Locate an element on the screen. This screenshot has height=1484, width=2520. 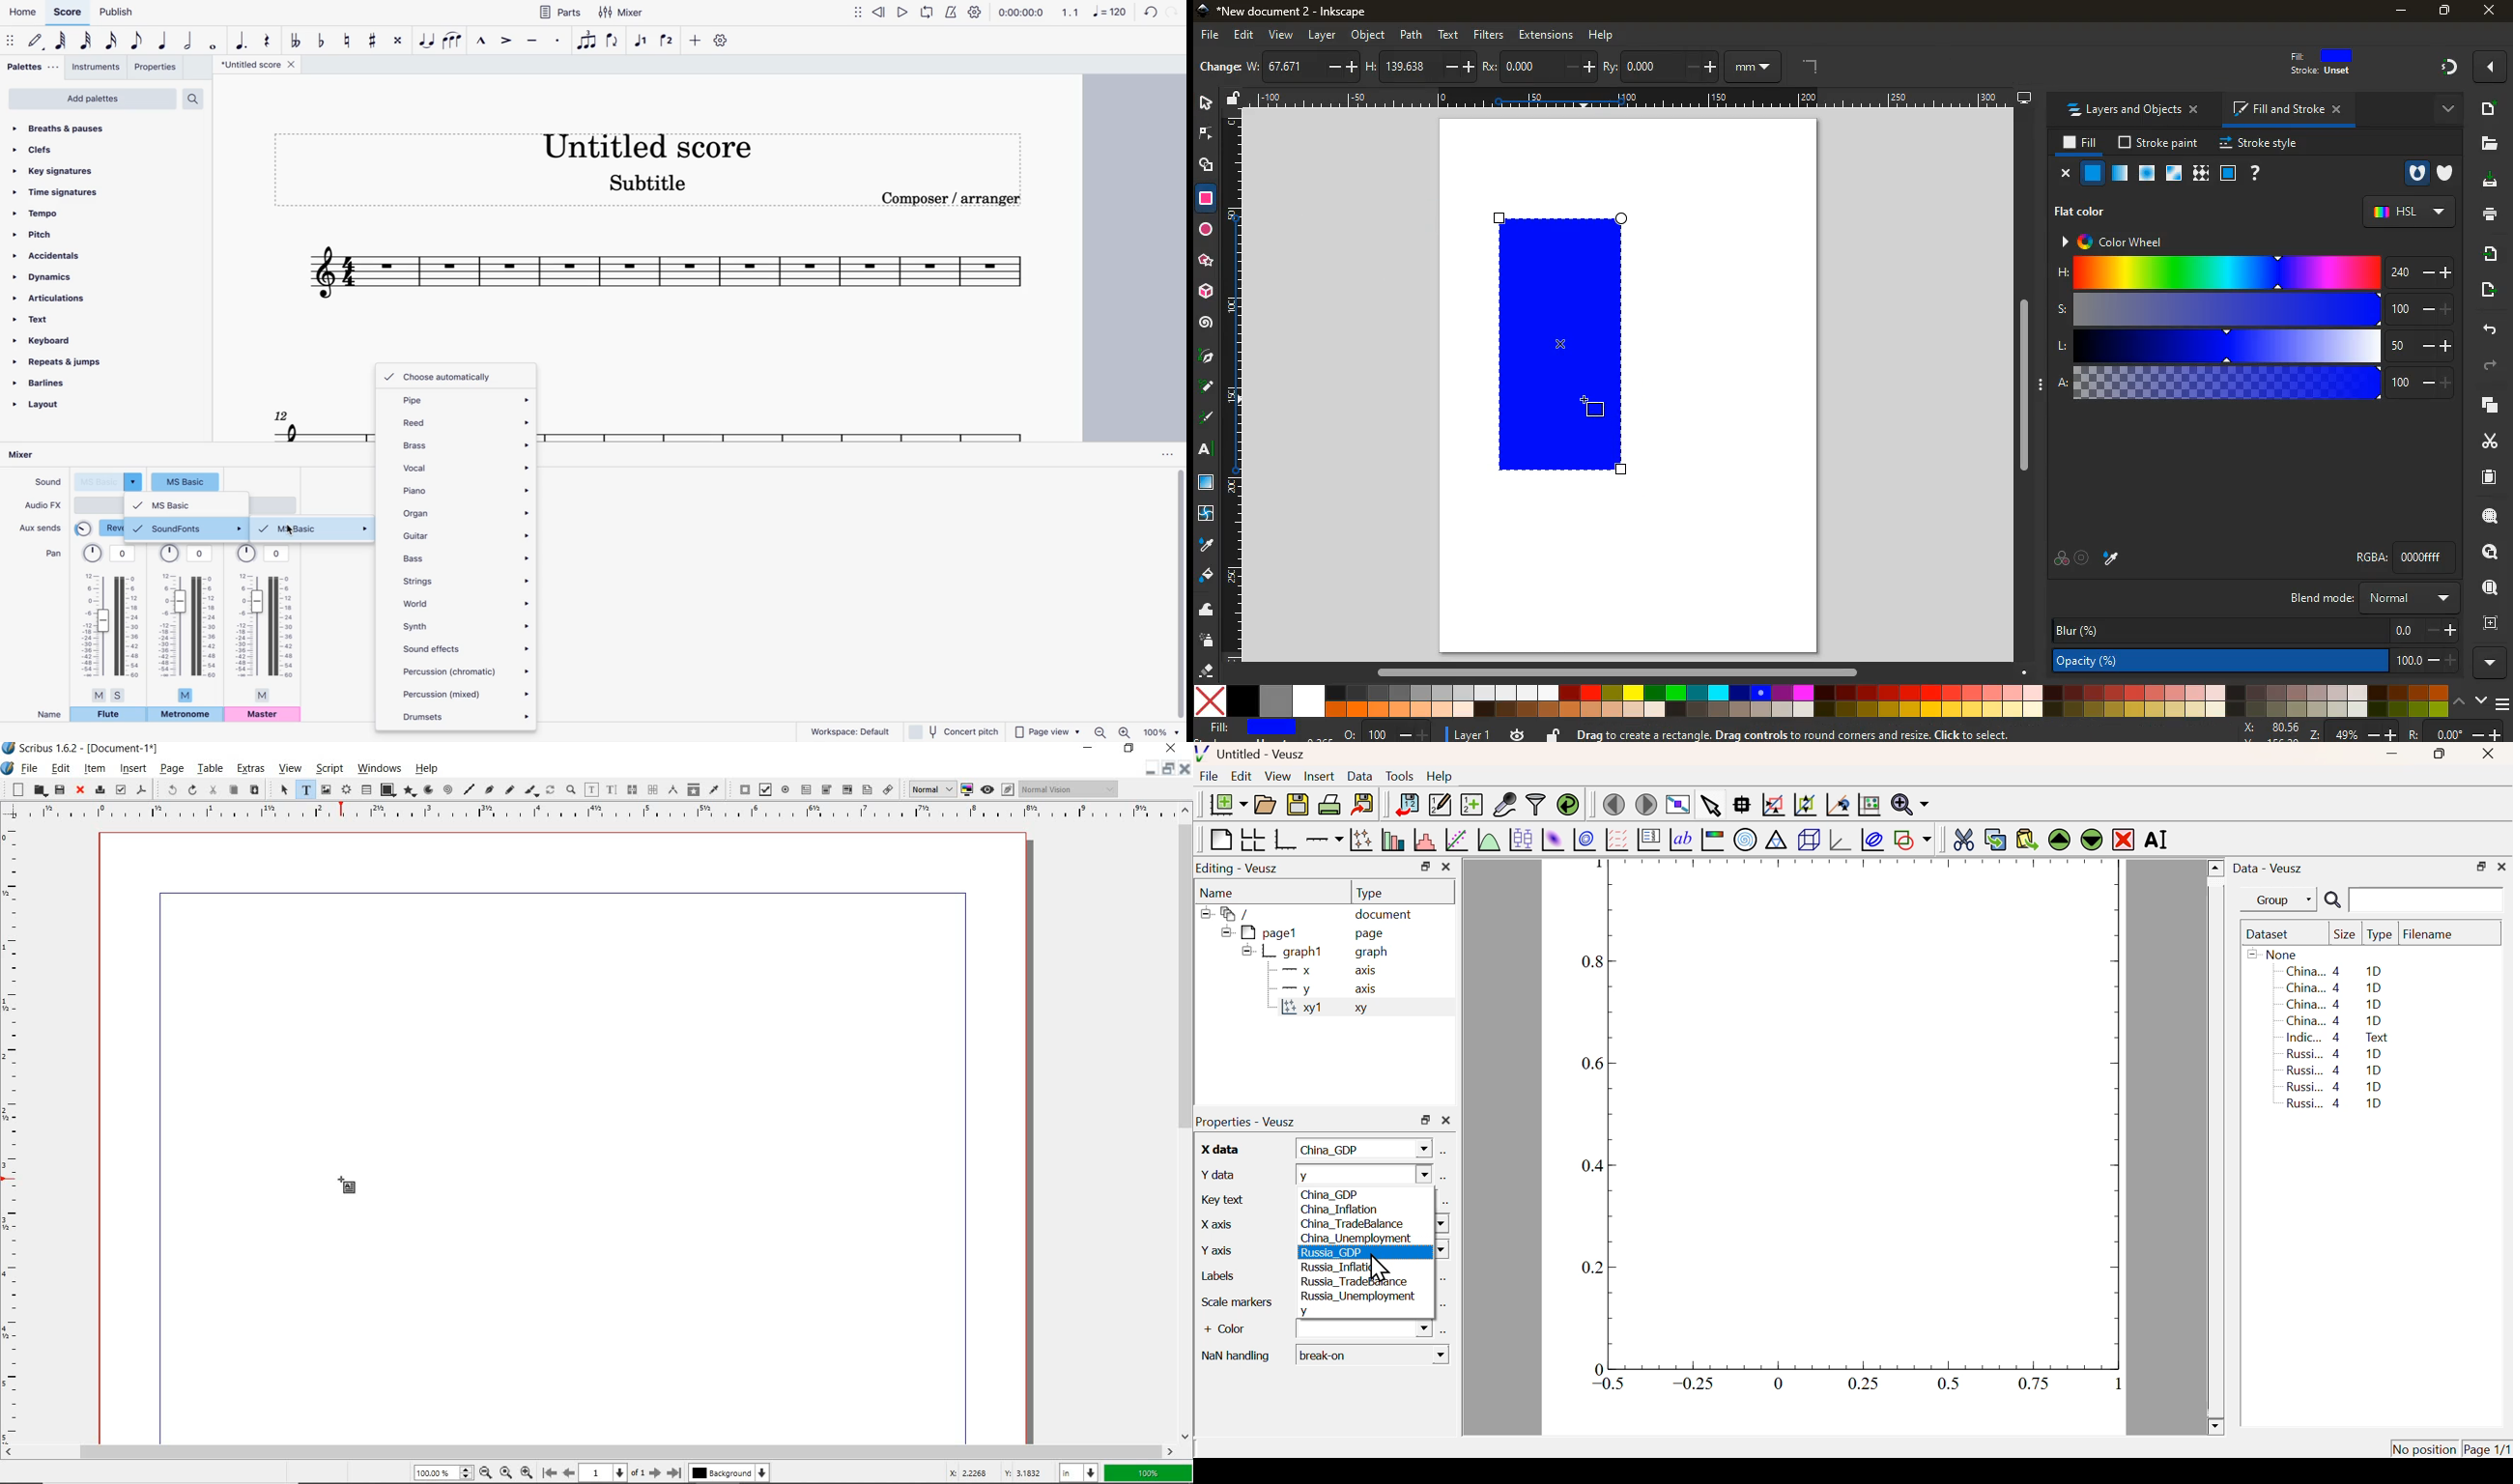
bass is located at coordinates (465, 557).